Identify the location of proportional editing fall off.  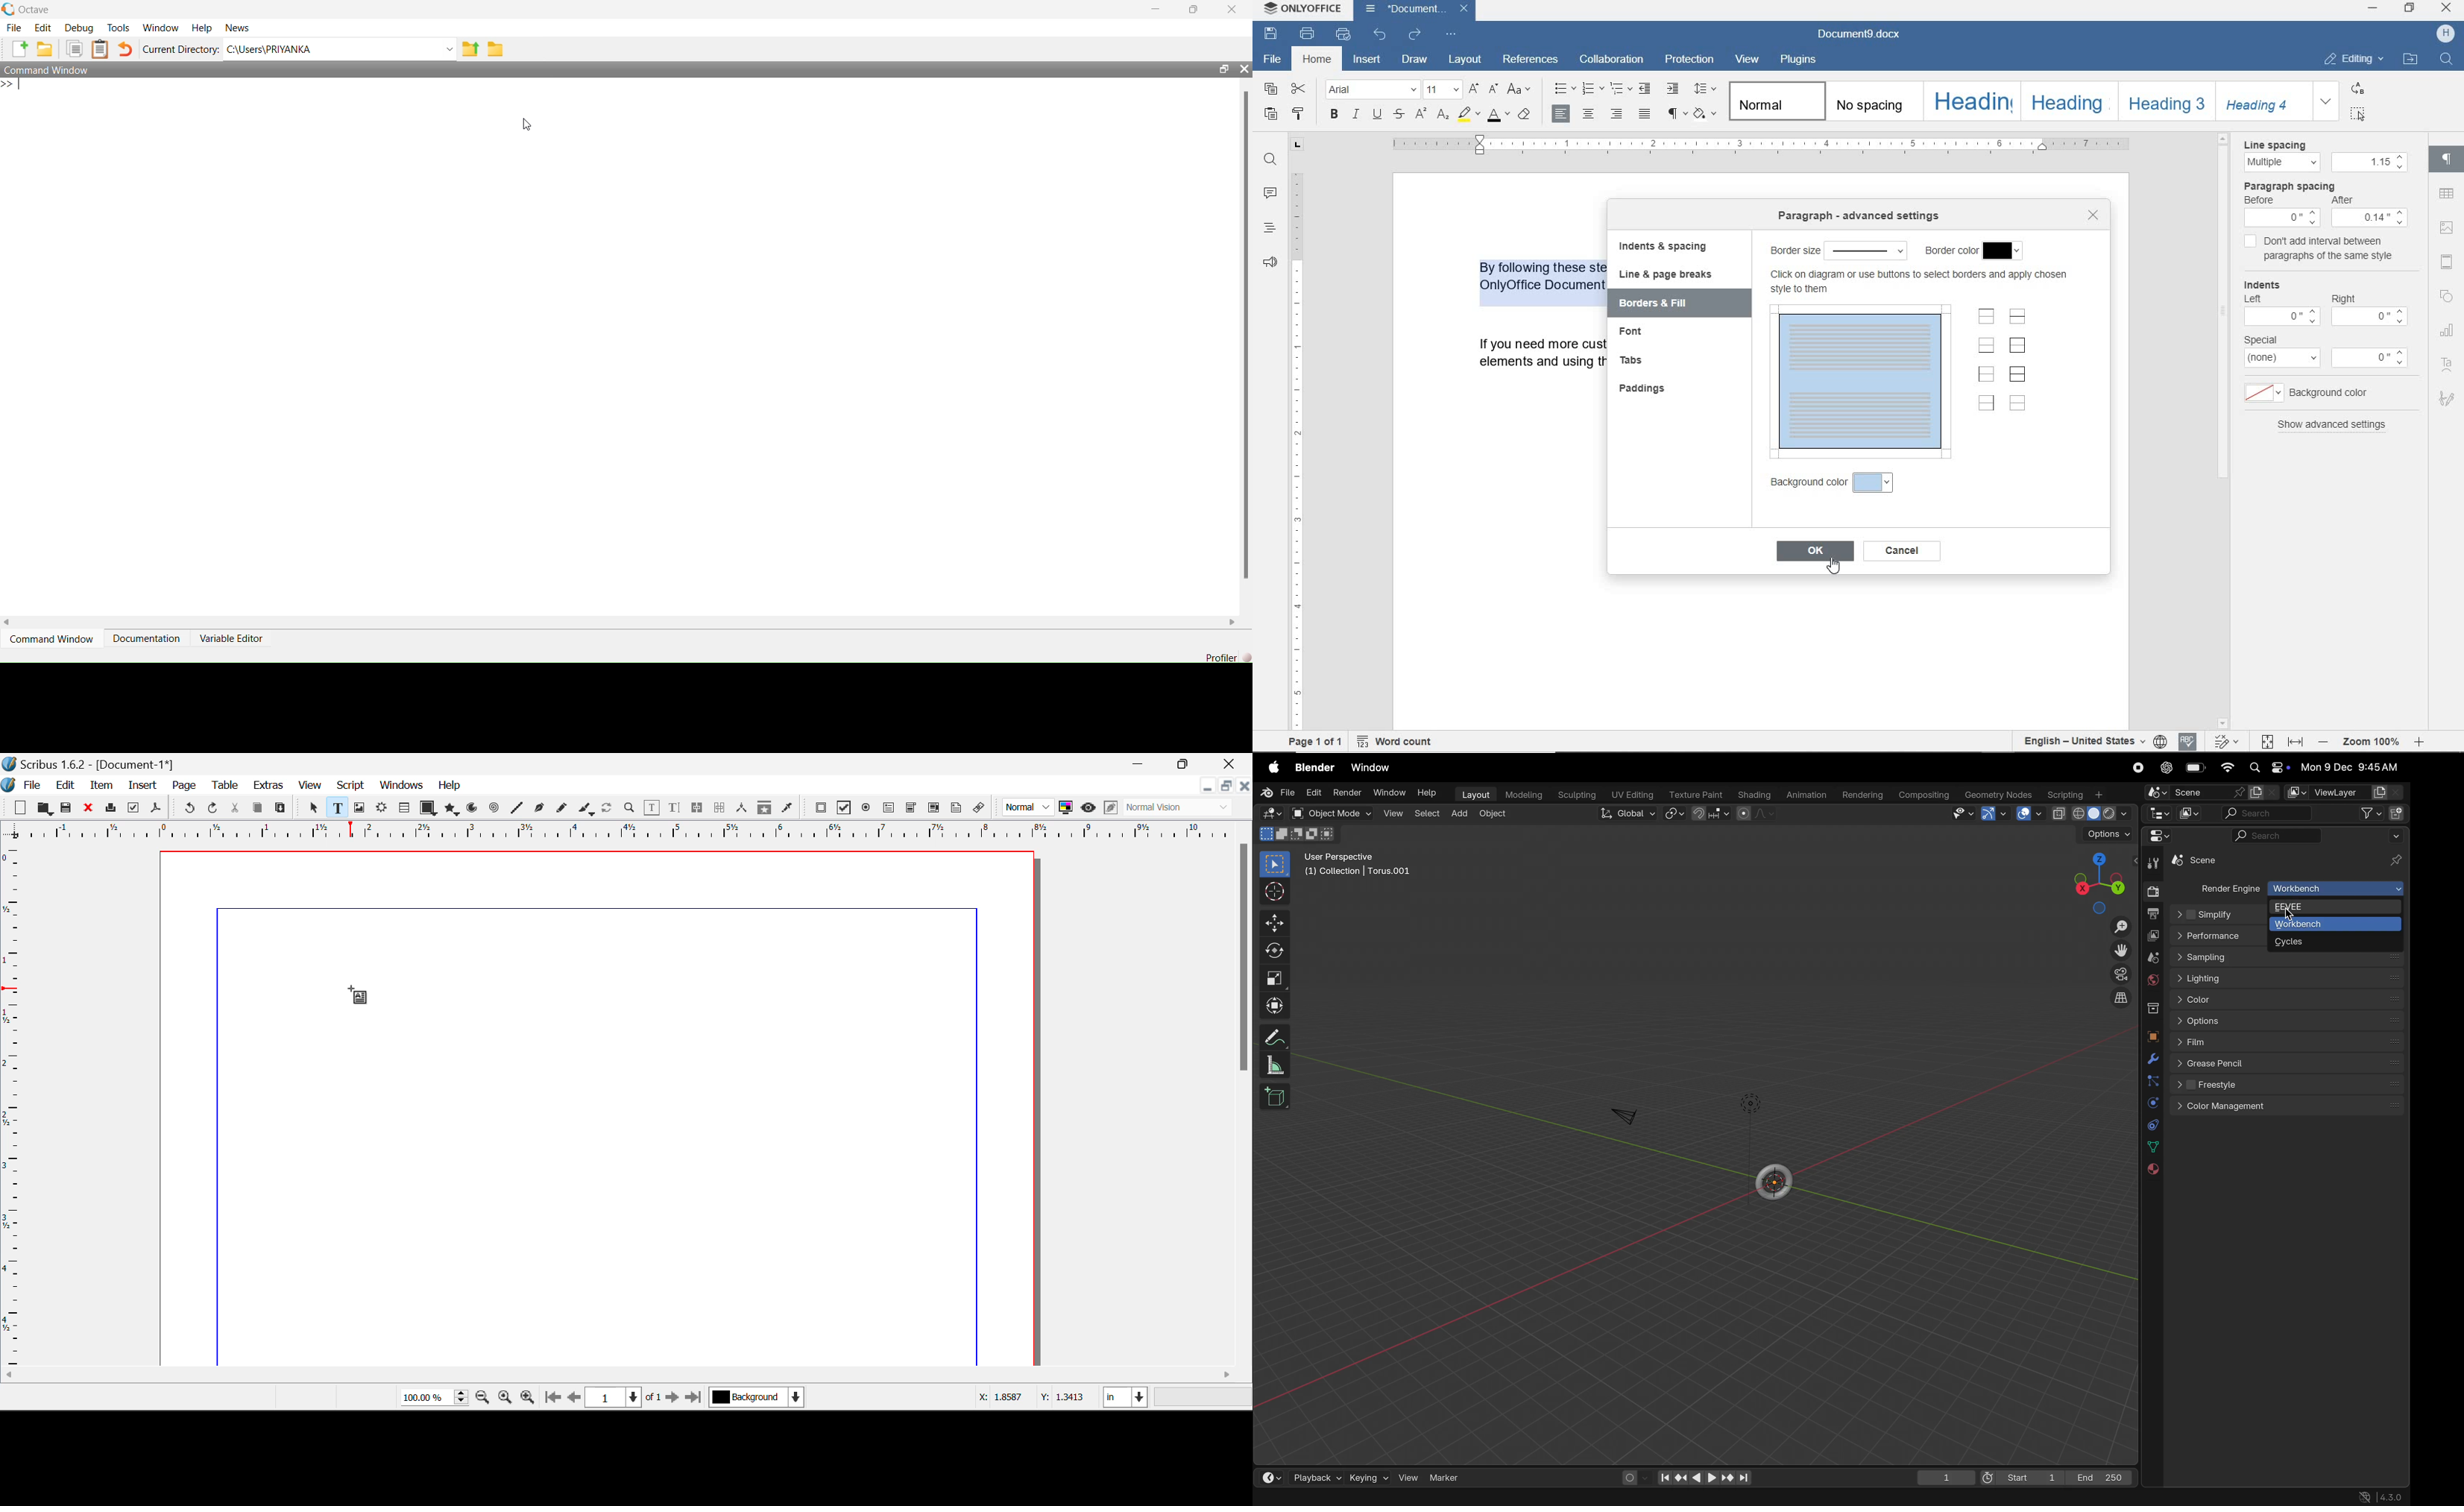
(1753, 814).